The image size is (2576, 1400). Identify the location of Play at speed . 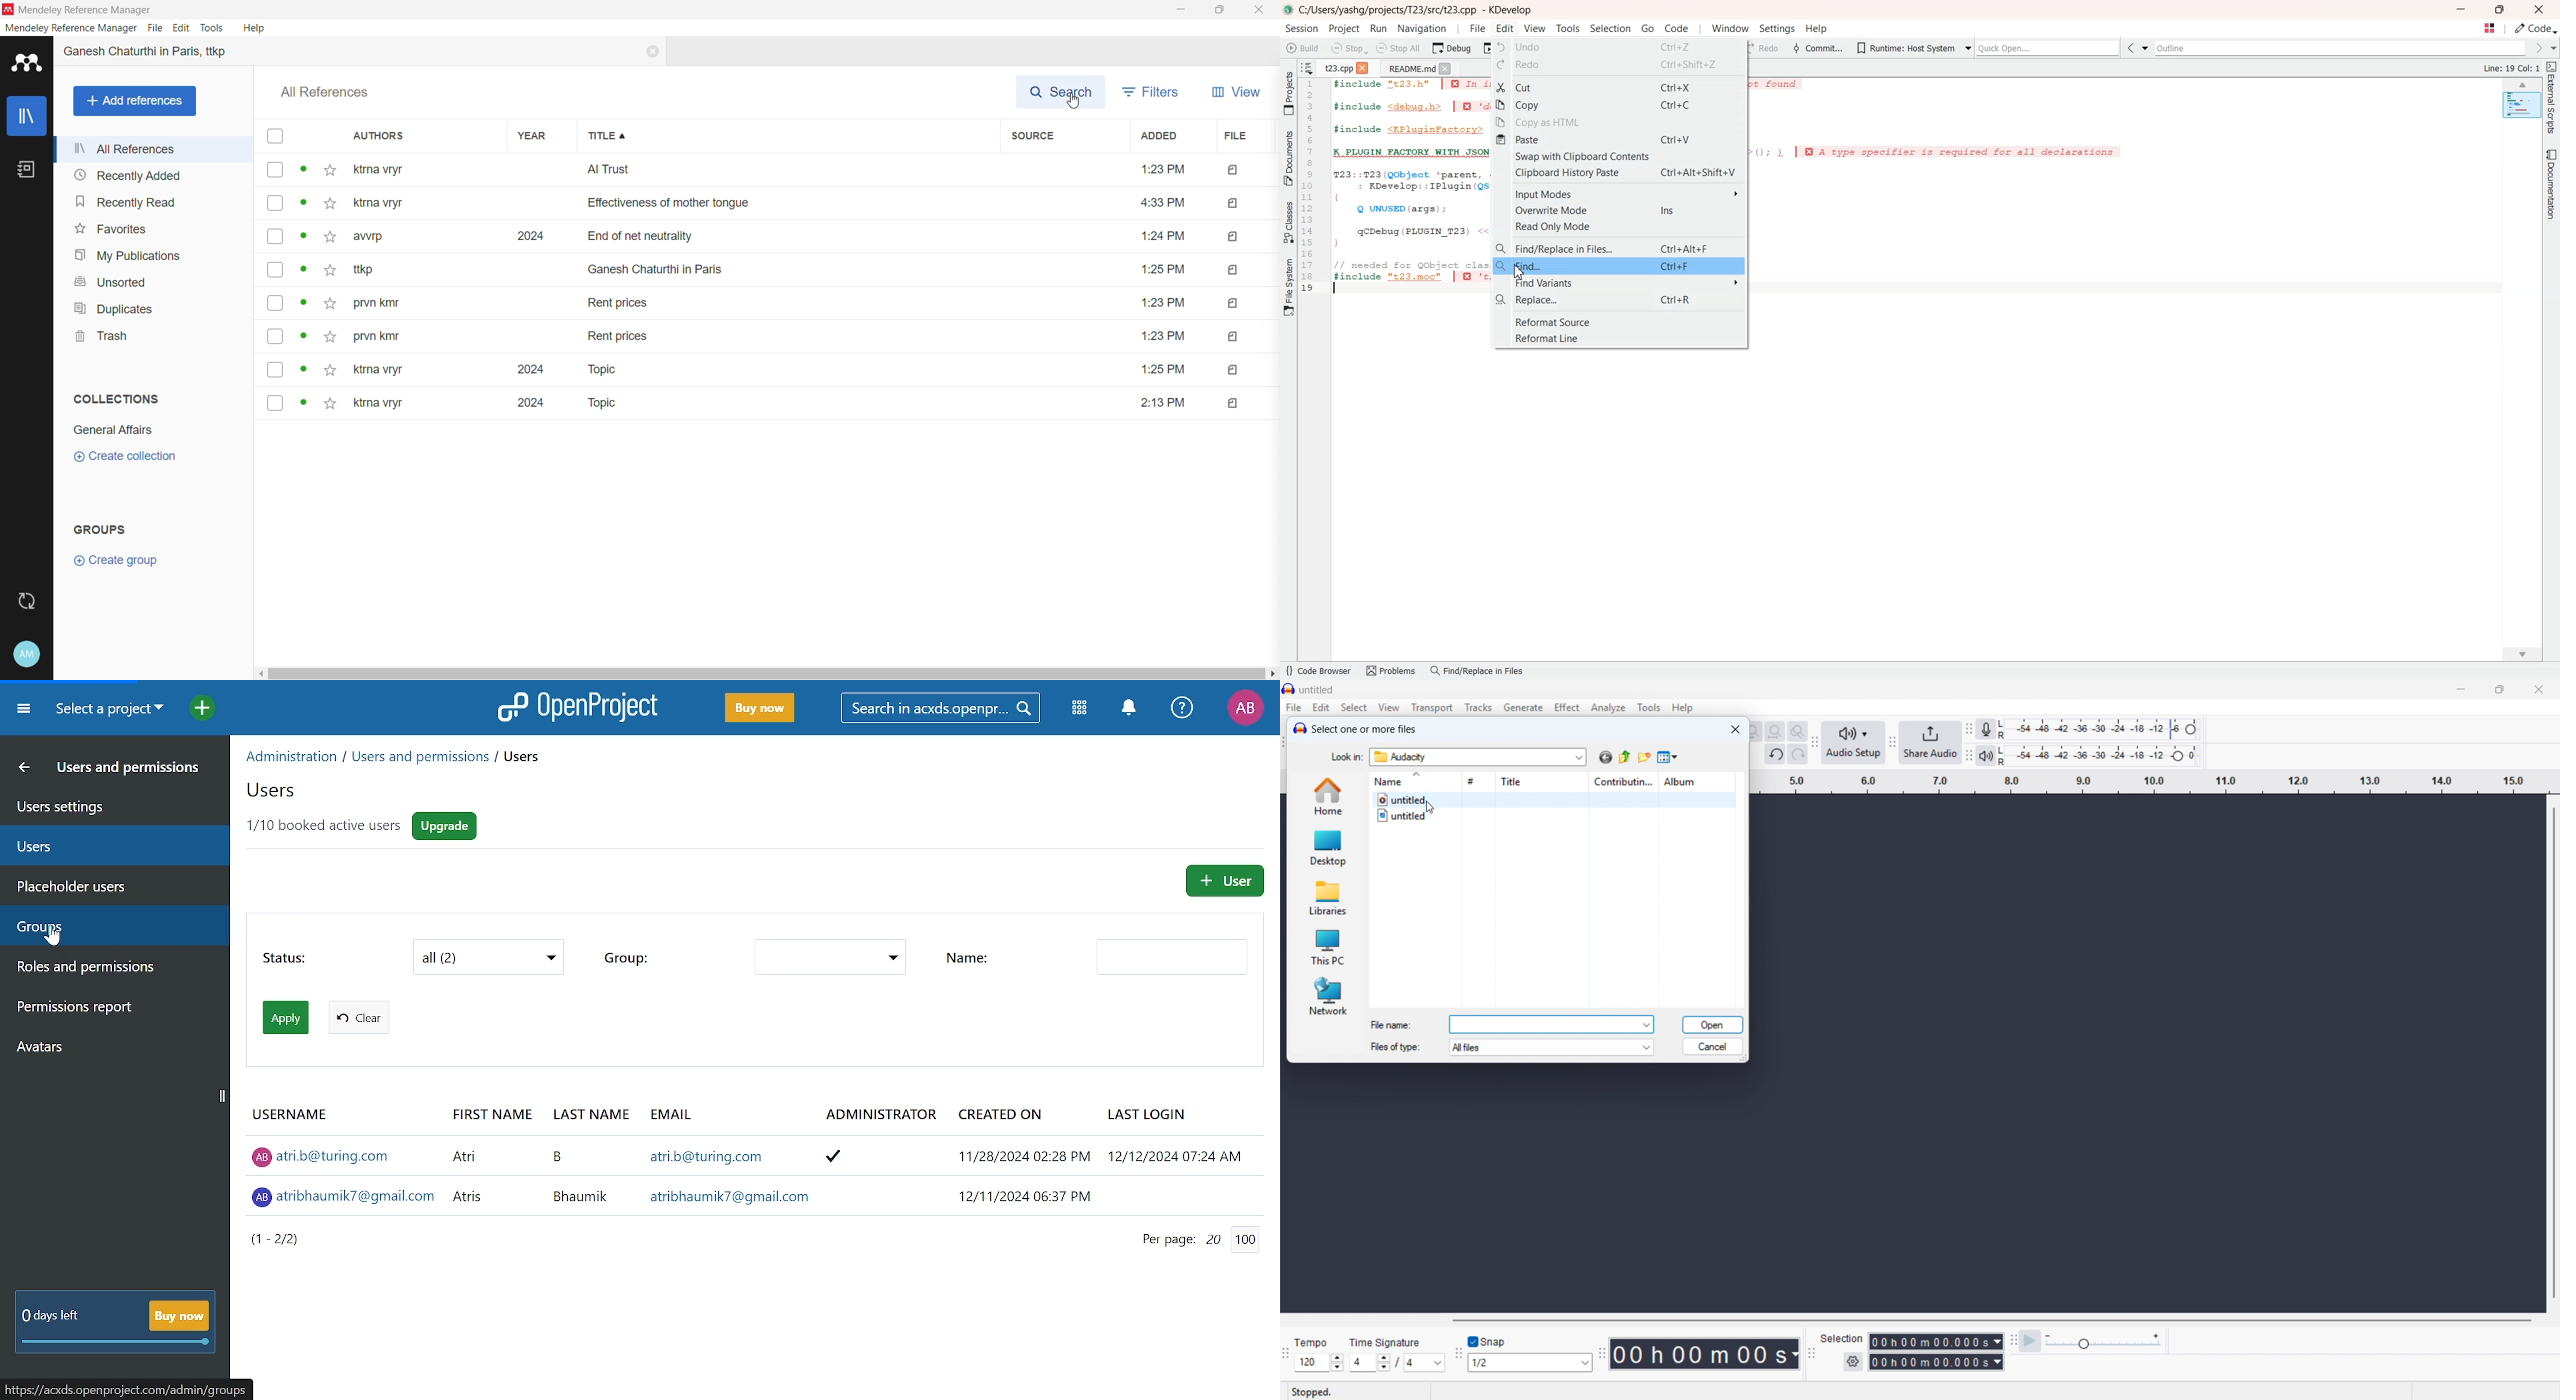
(2031, 1340).